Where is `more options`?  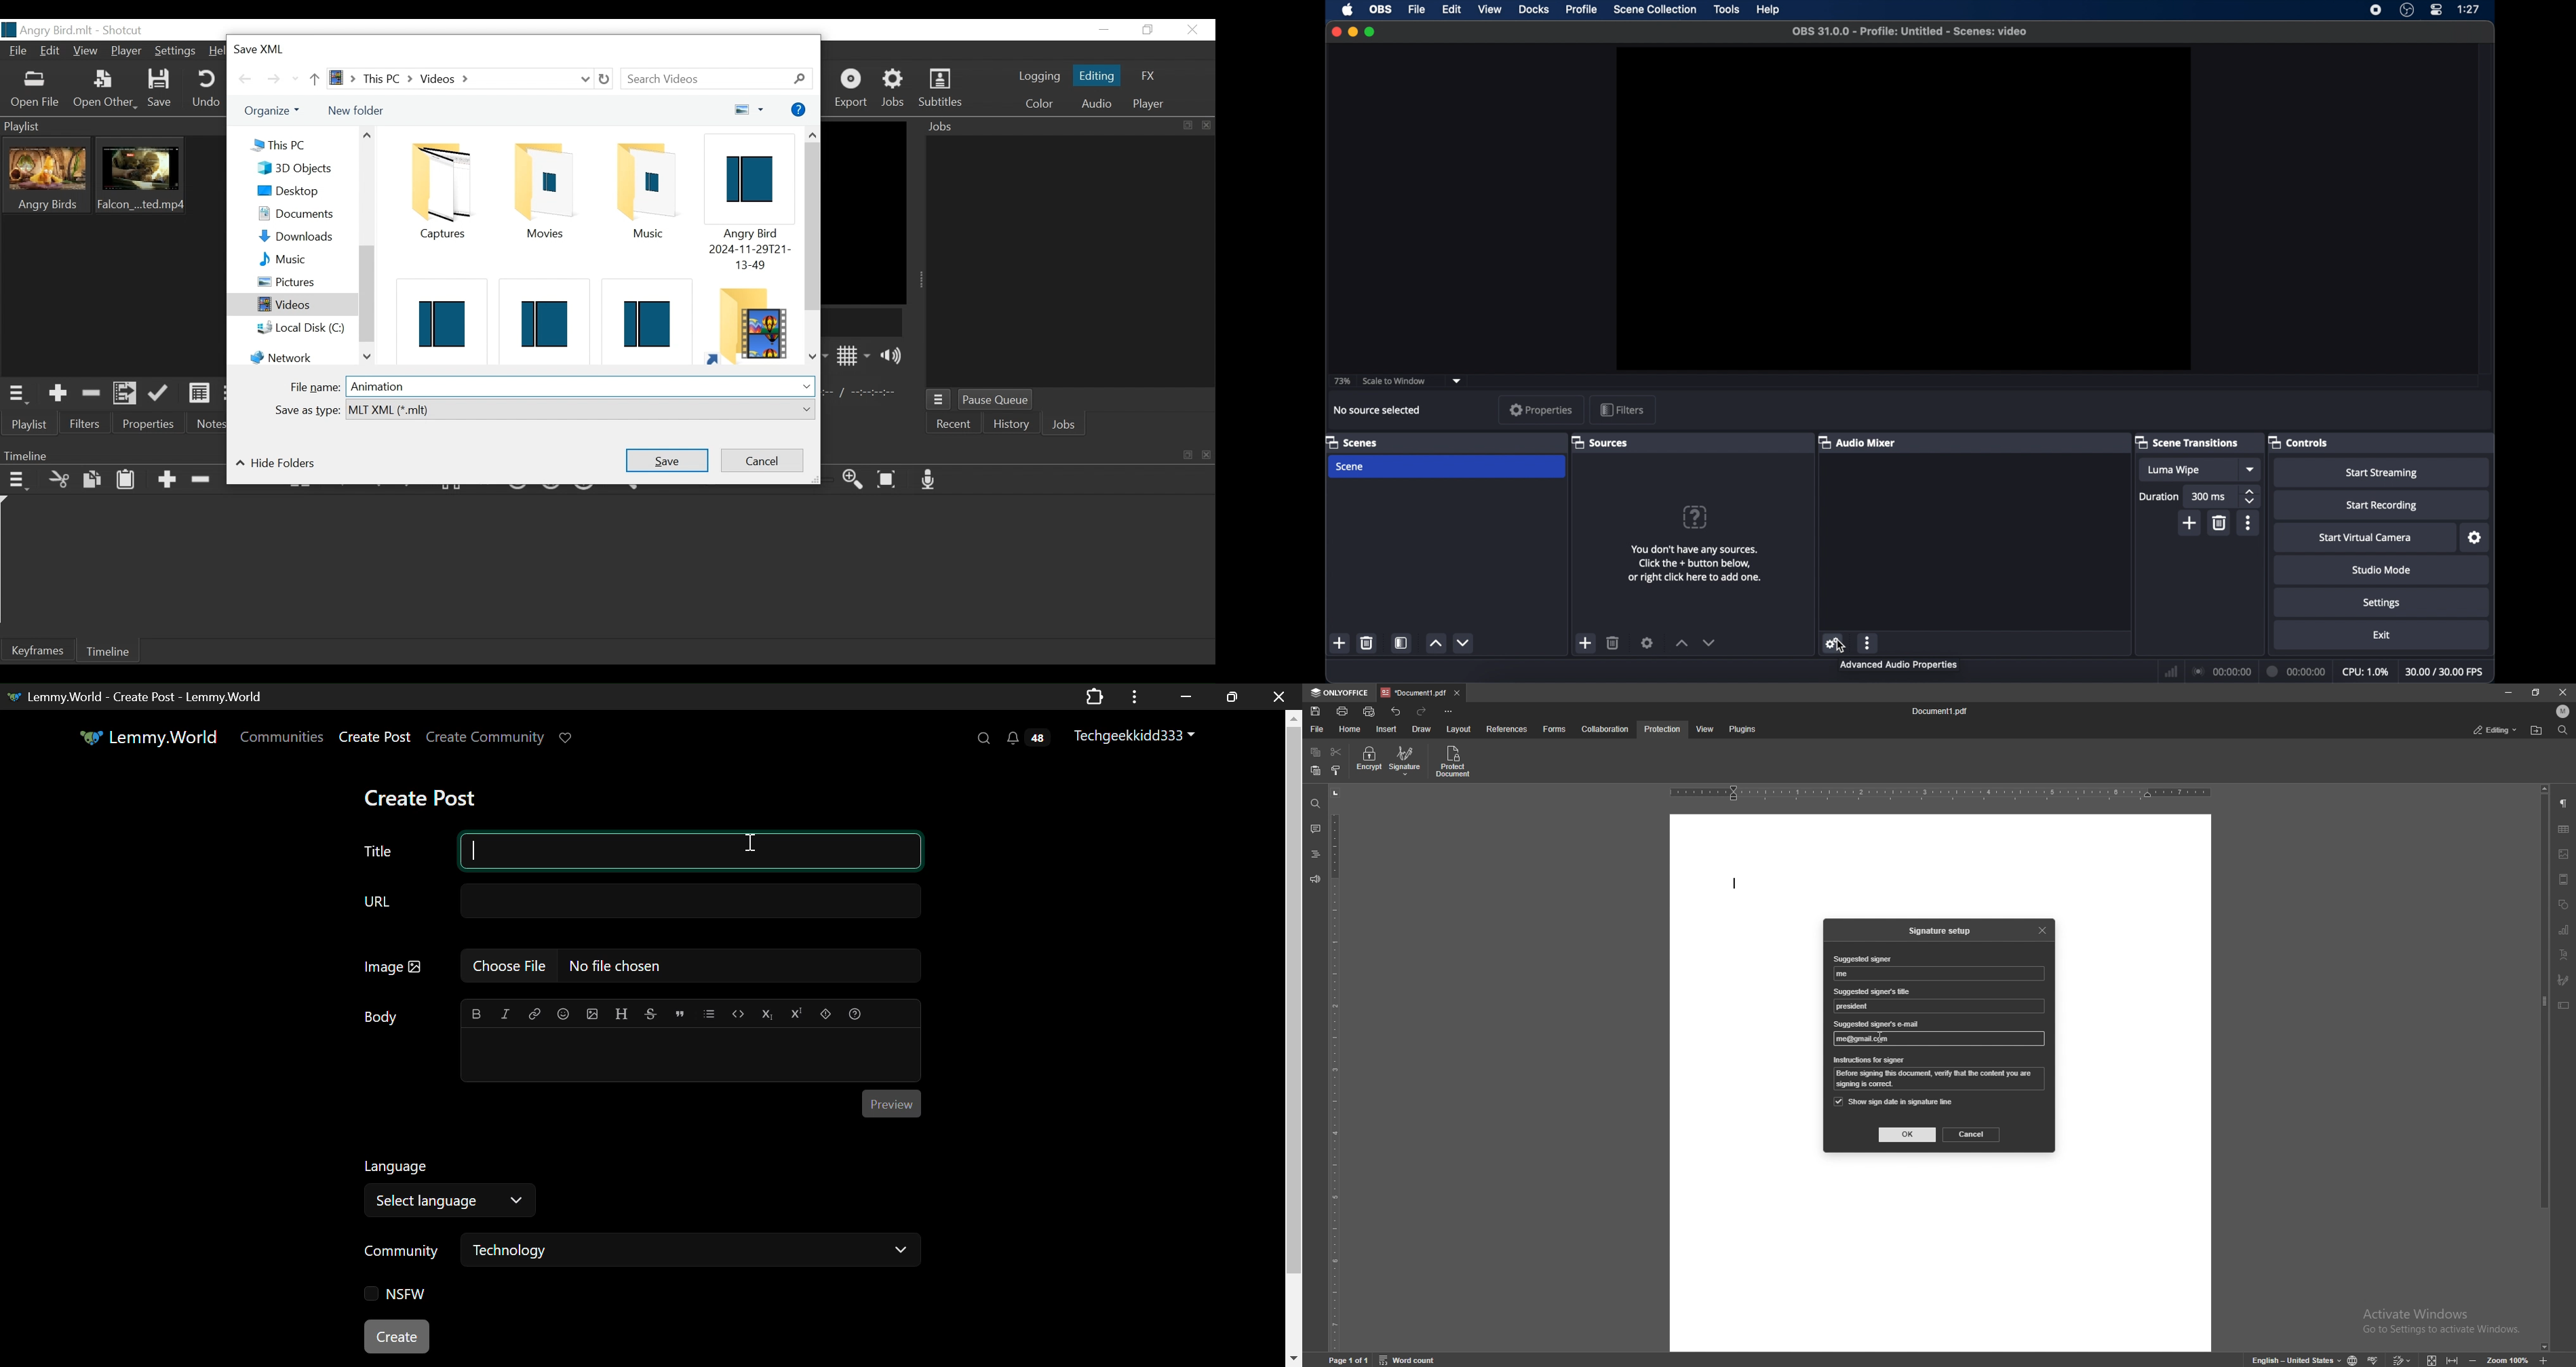 more options is located at coordinates (1868, 642).